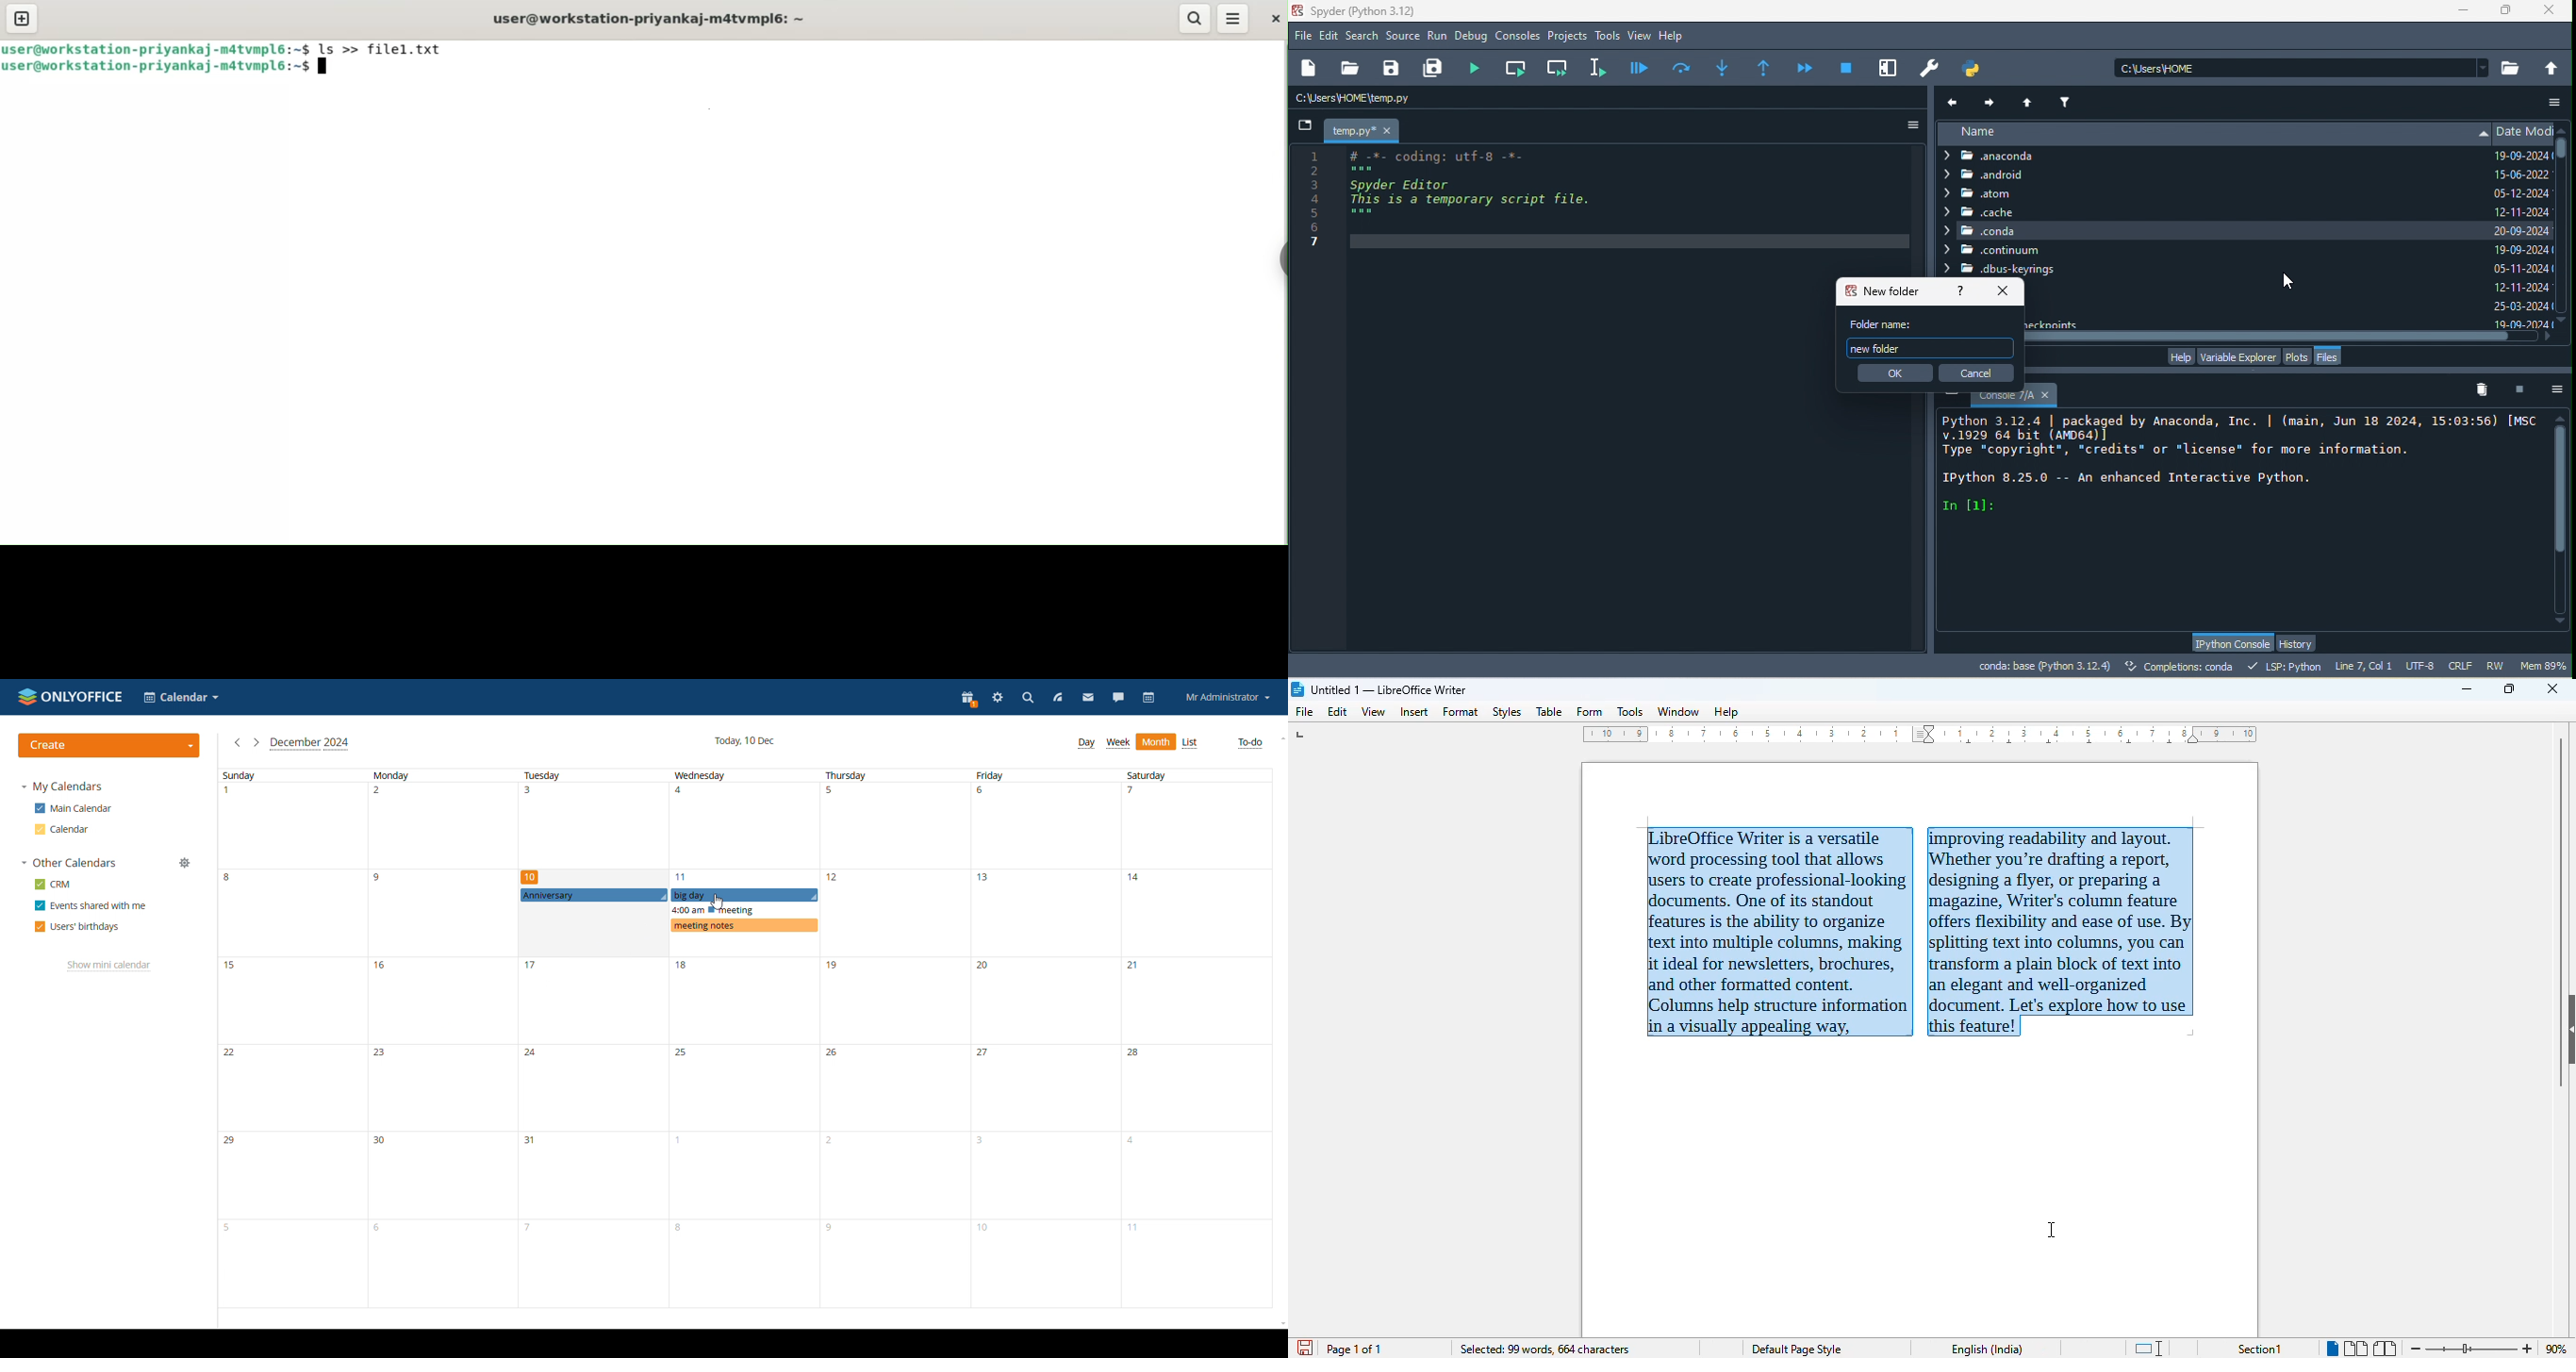 This screenshot has width=2576, height=1372. I want to click on search, so click(1363, 36).